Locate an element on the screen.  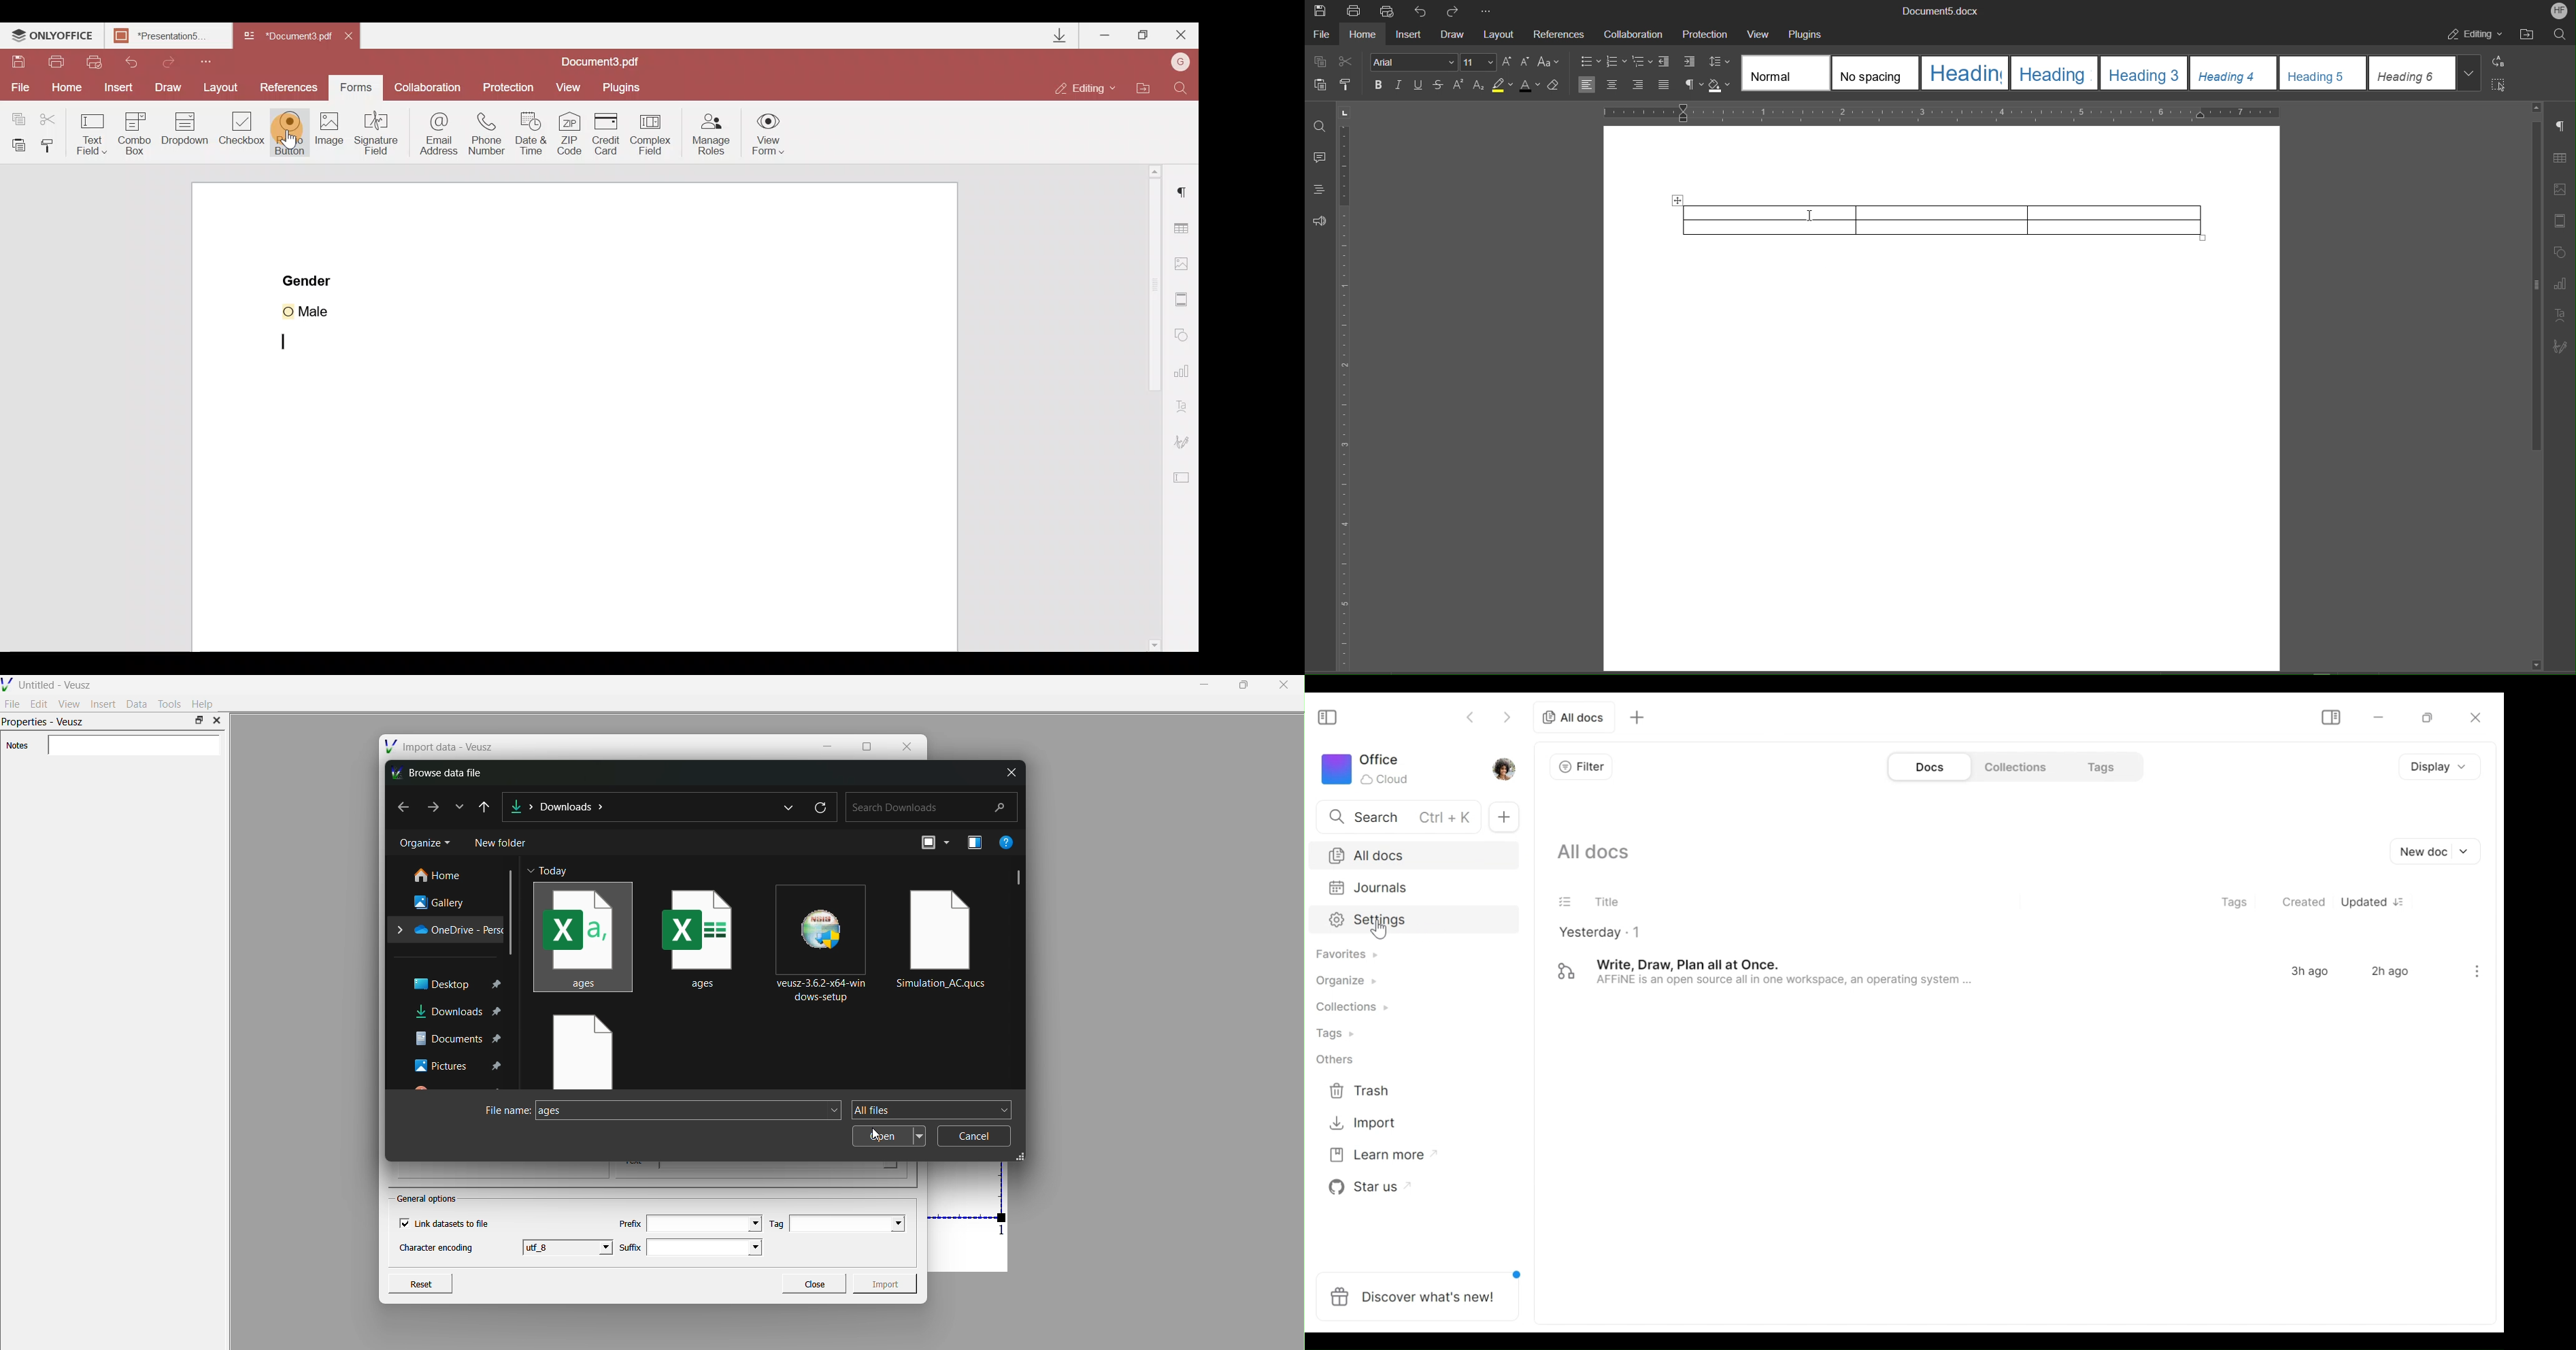
bullets is located at coordinates (1590, 63).